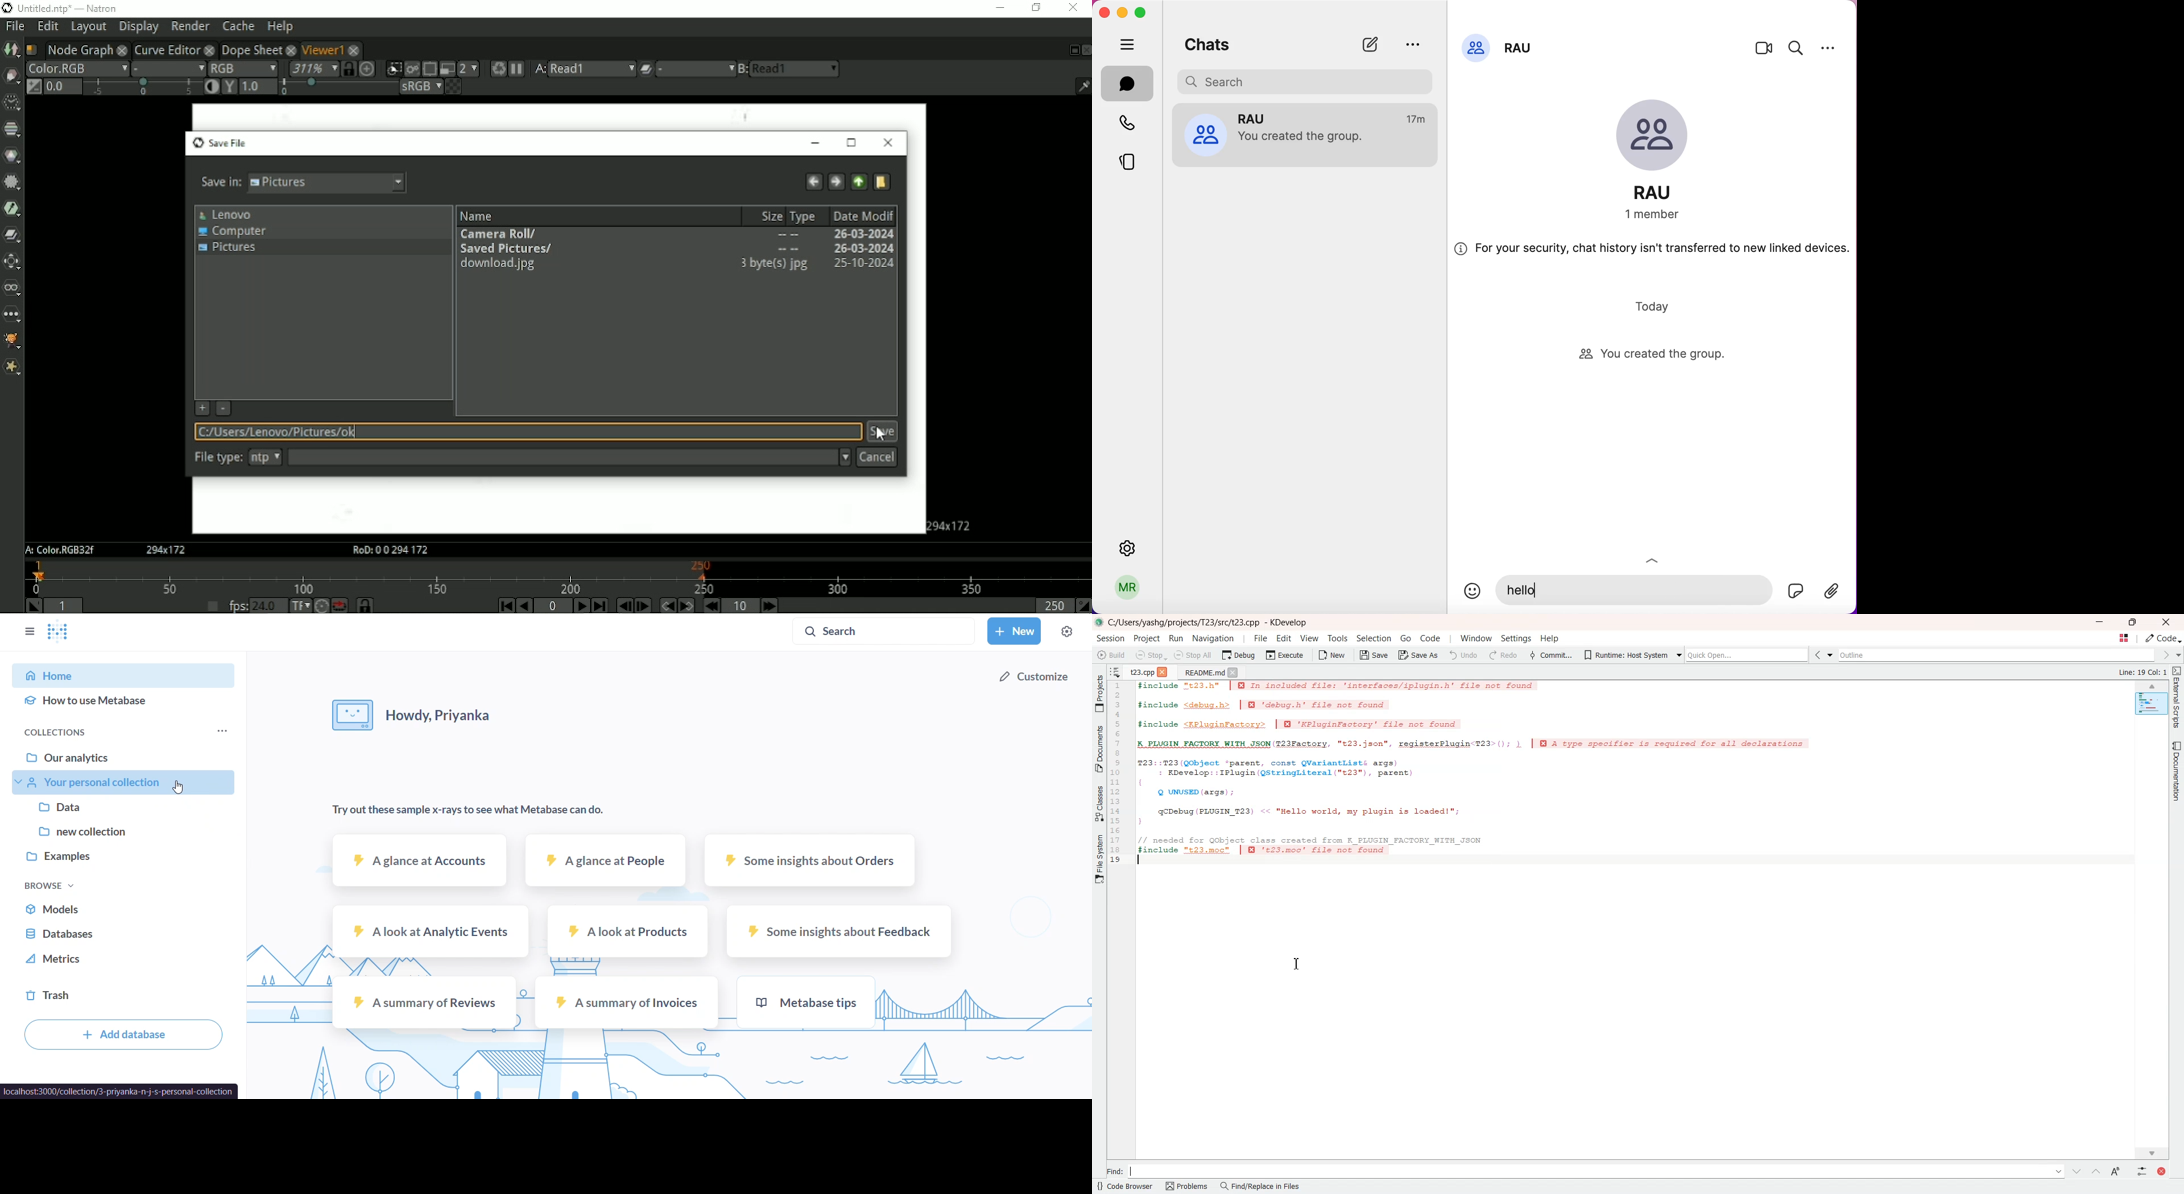 The image size is (2184, 1204). Describe the element at coordinates (1129, 546) in the screenshot. I see `settings` at that location.